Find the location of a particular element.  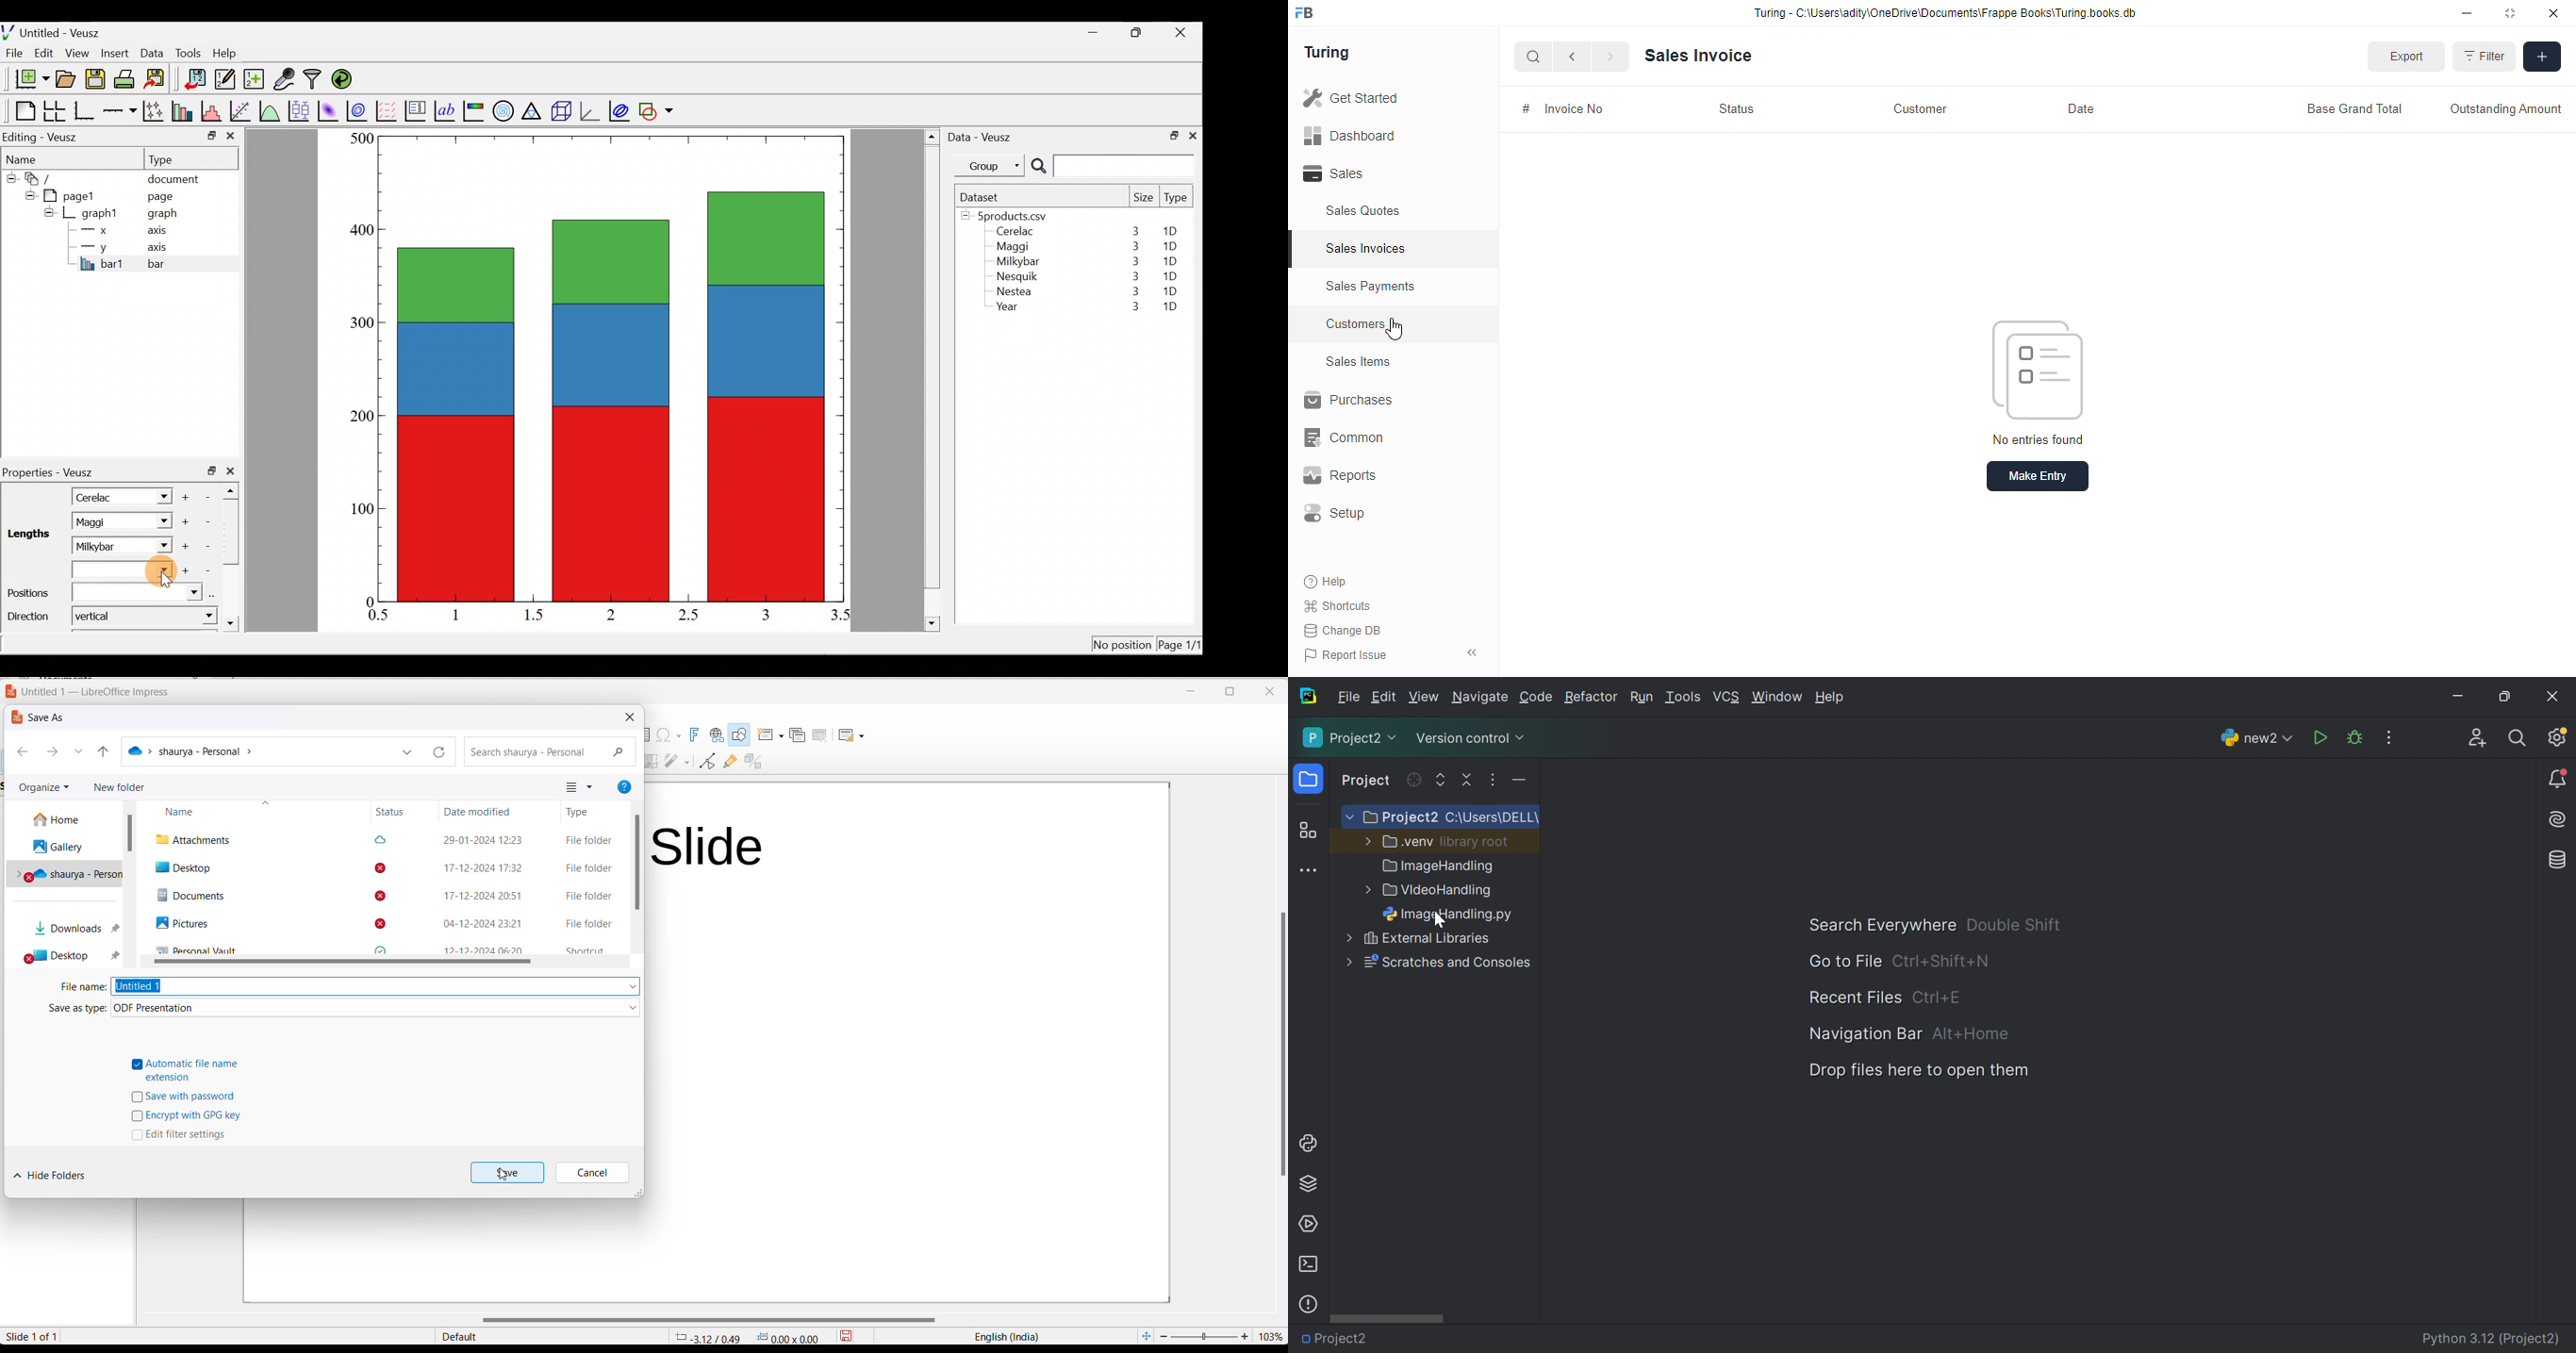

plot covariance ellipses is located at coordinates (621, 110).